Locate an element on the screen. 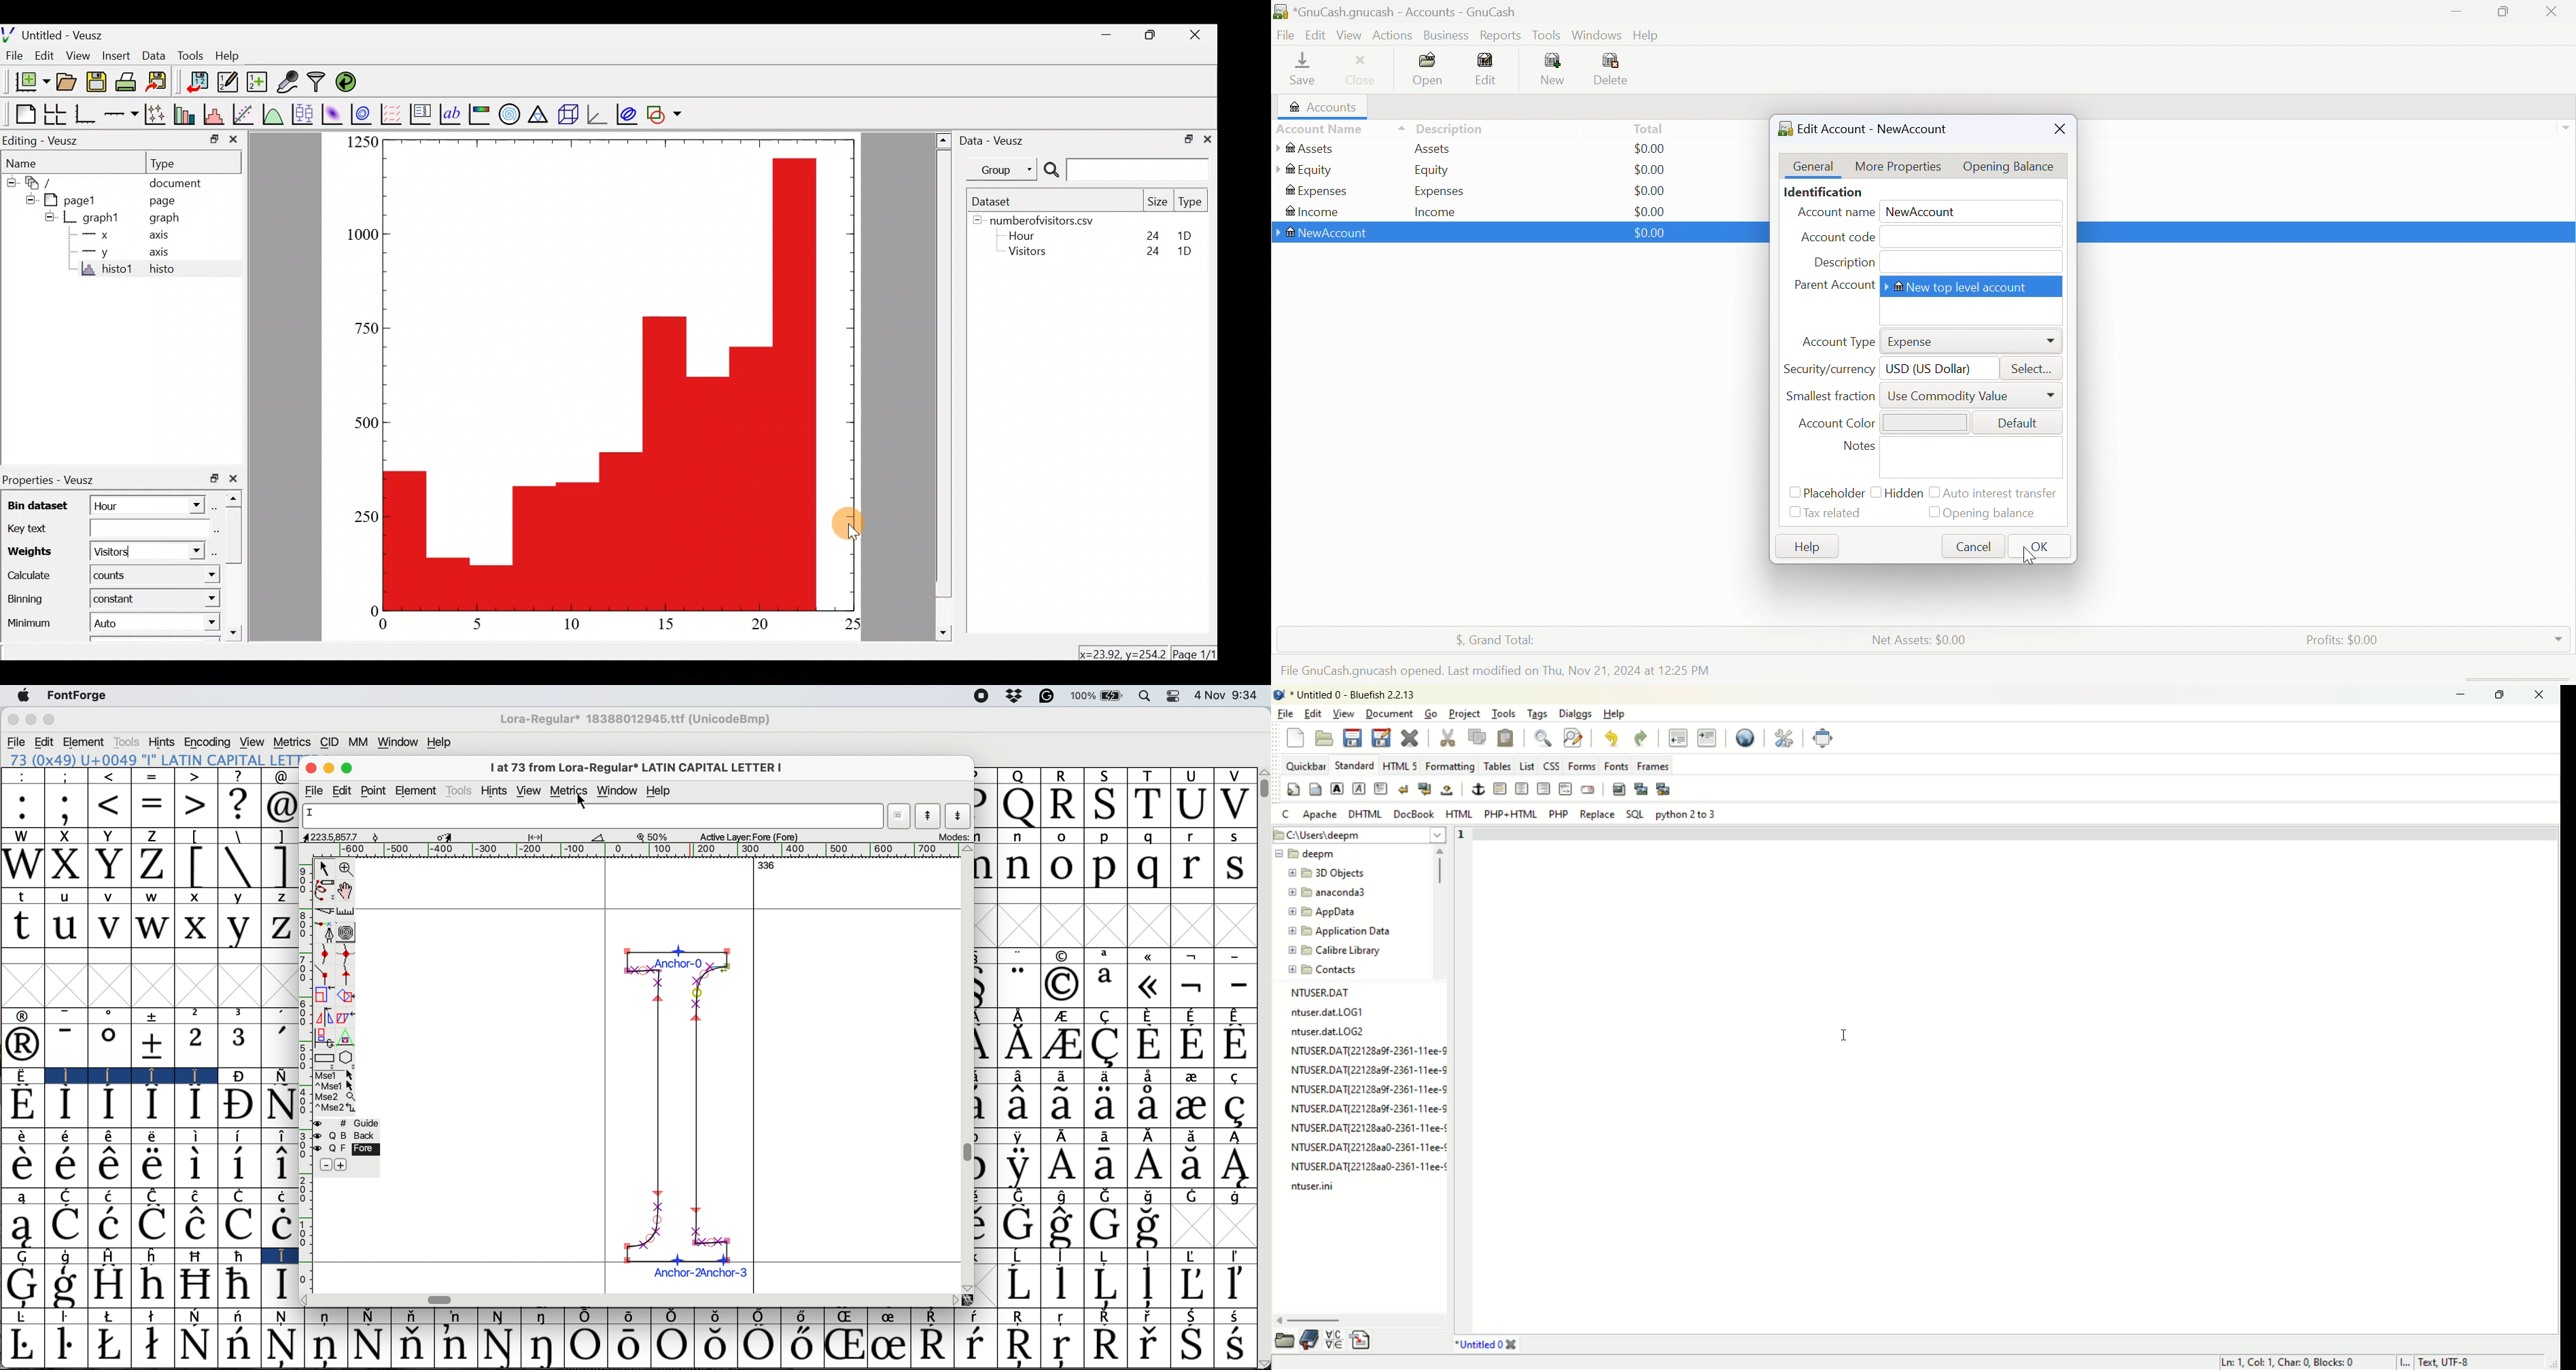 This screenshot has height=1372, width=2576. undo is located at coordinates (1611, 738).